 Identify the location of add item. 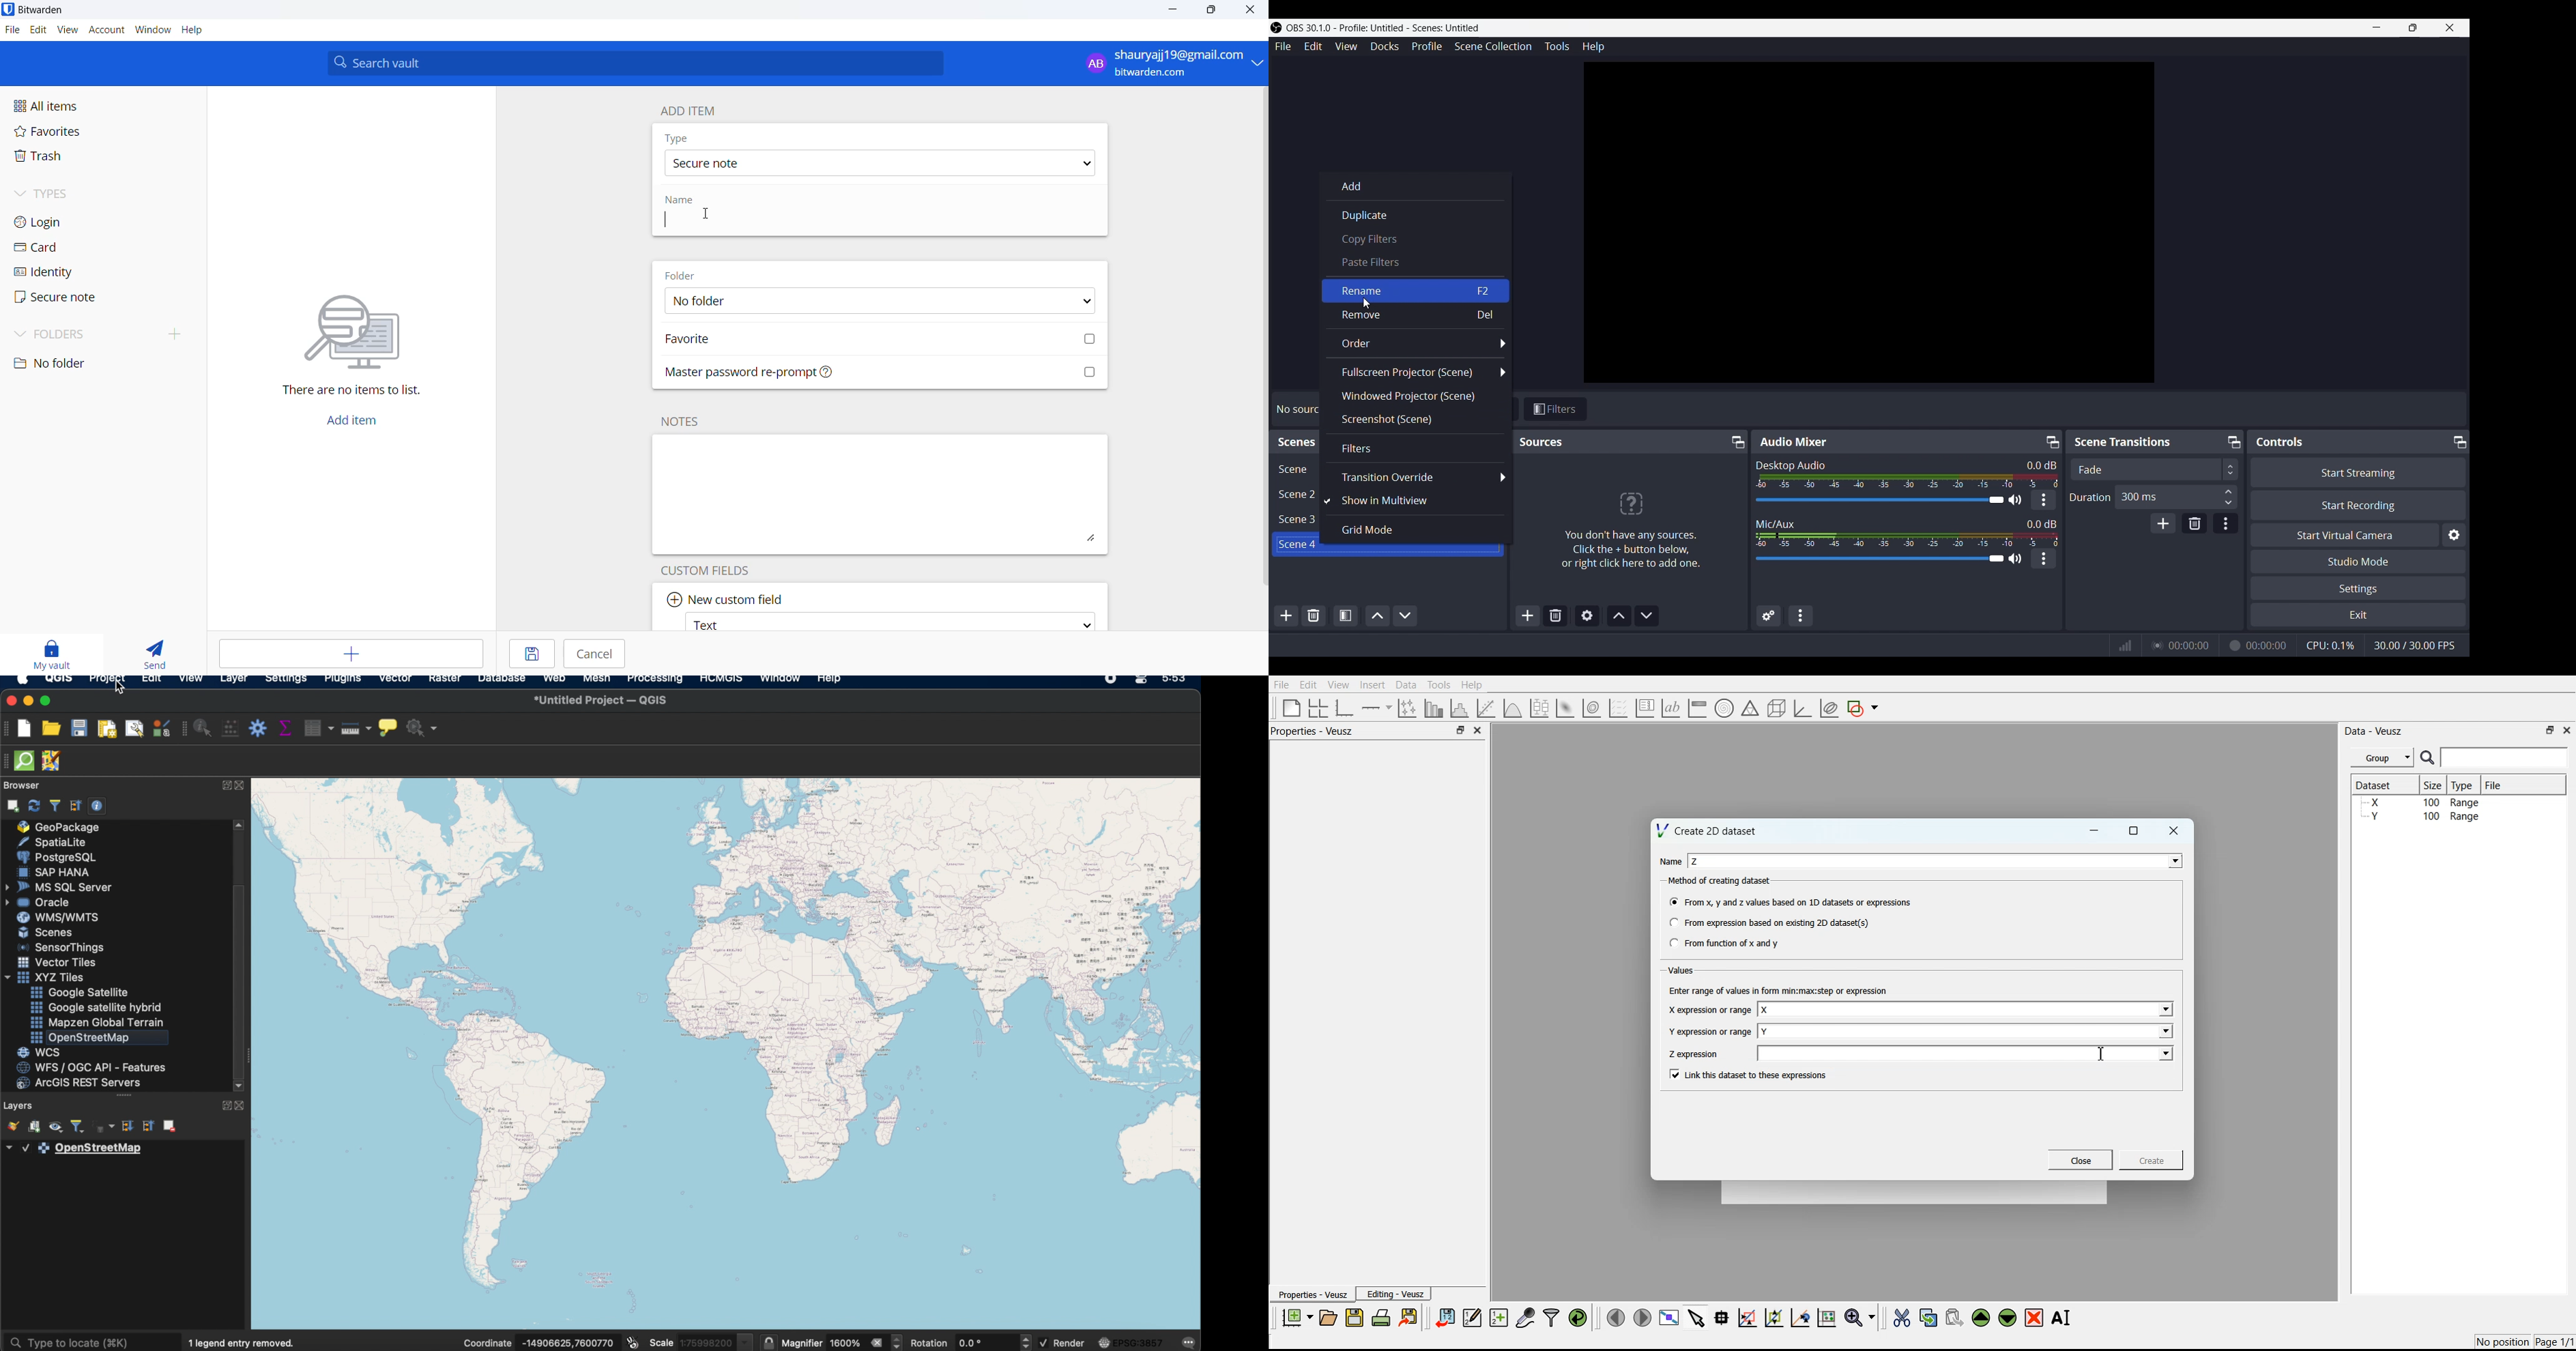
(687, 110).